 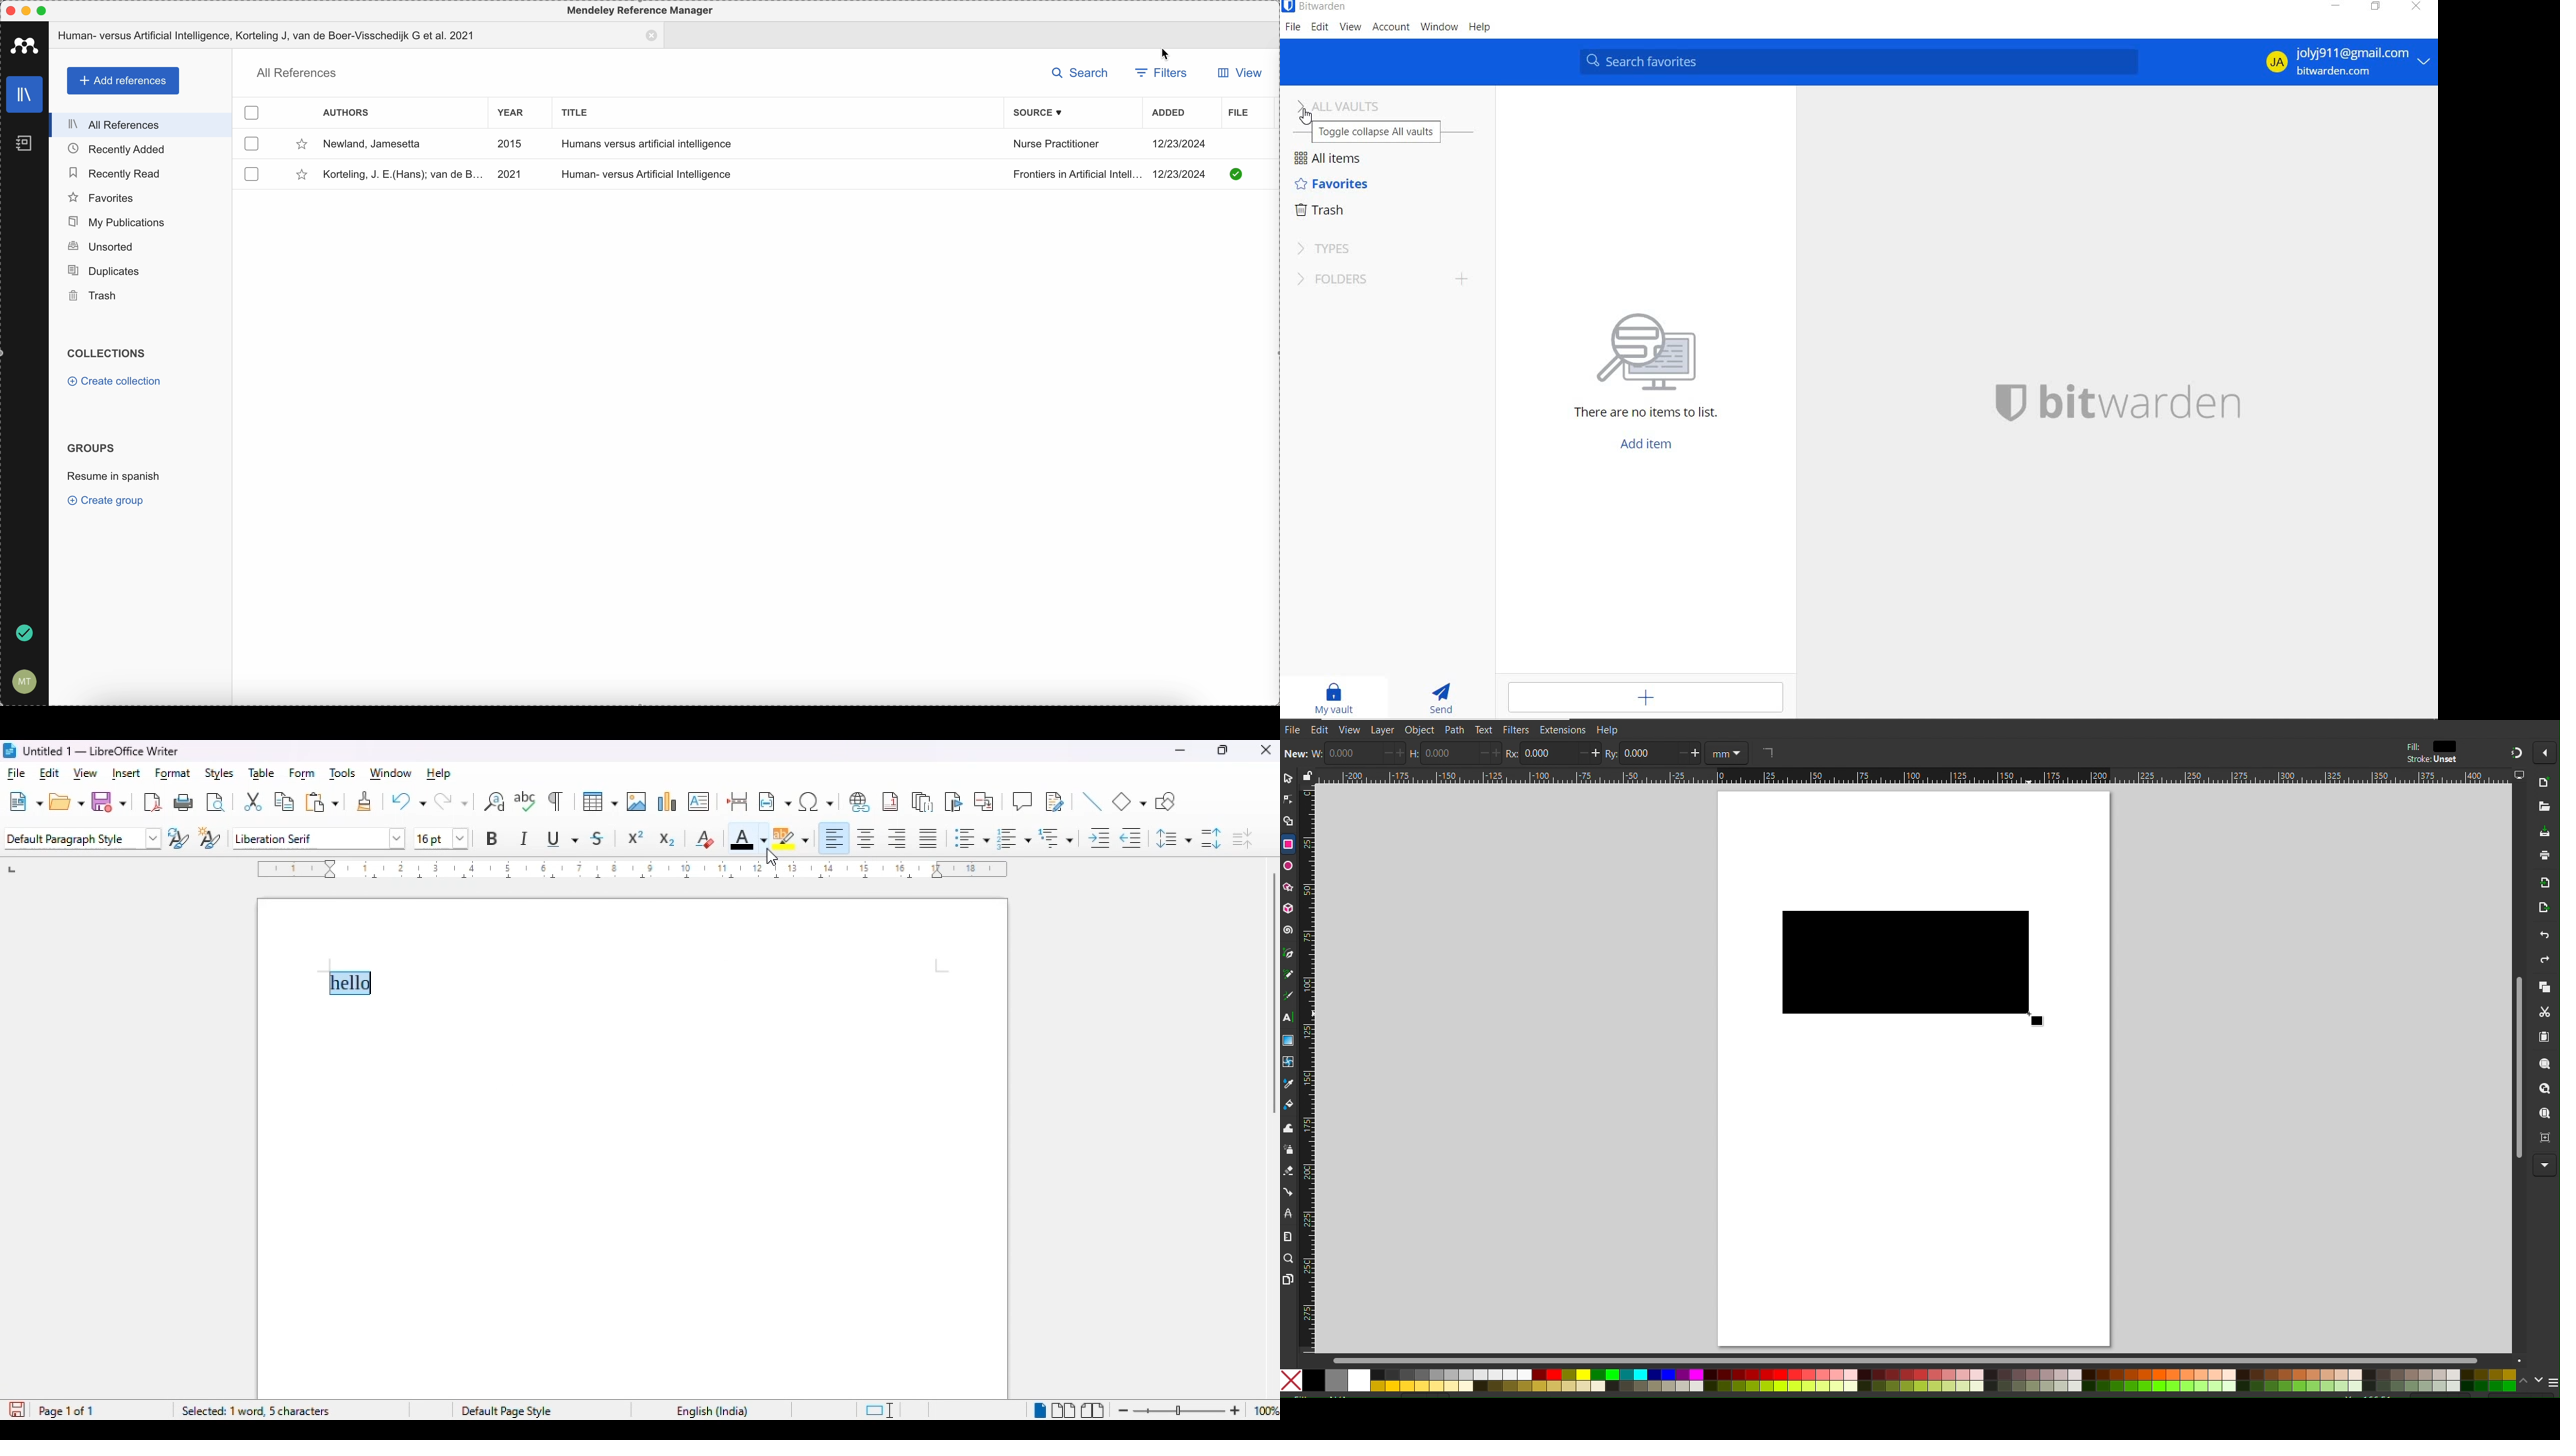 I want to click on Measure Tool, so click(x=1288, y=1237).